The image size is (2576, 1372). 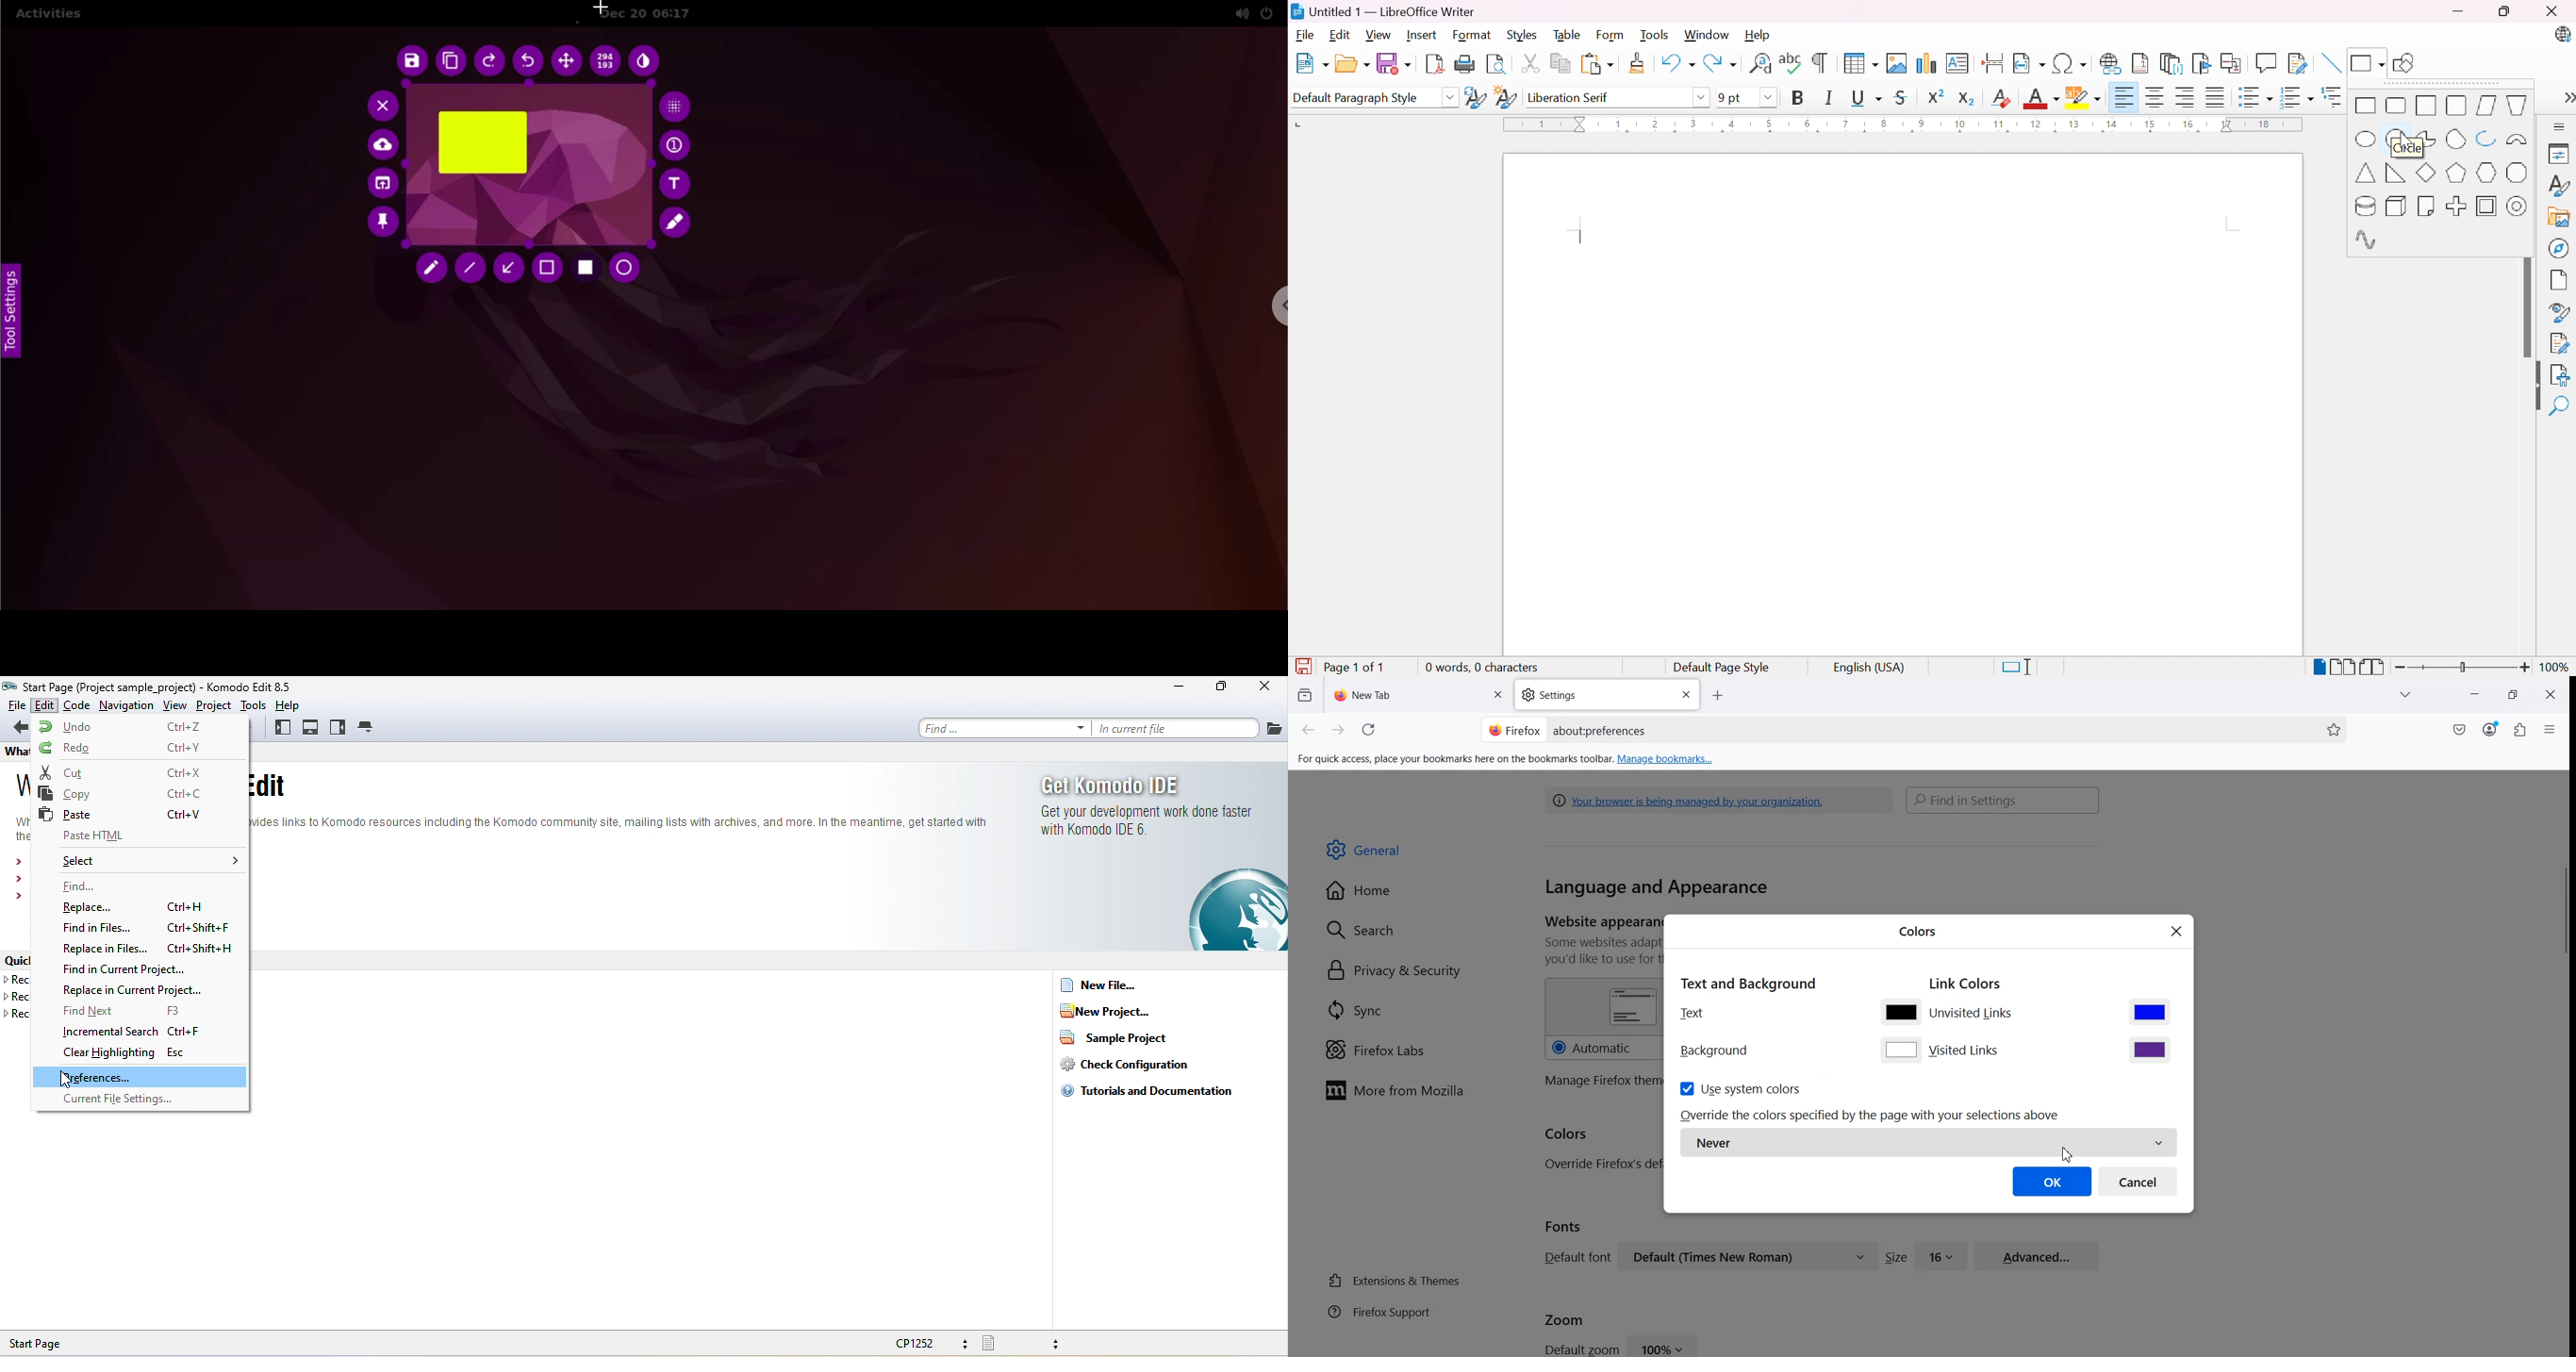 What do you see at coordinates (2070, 62) in the screenshot?
I see `Insert special characters` at bounding box center [2070, 62].